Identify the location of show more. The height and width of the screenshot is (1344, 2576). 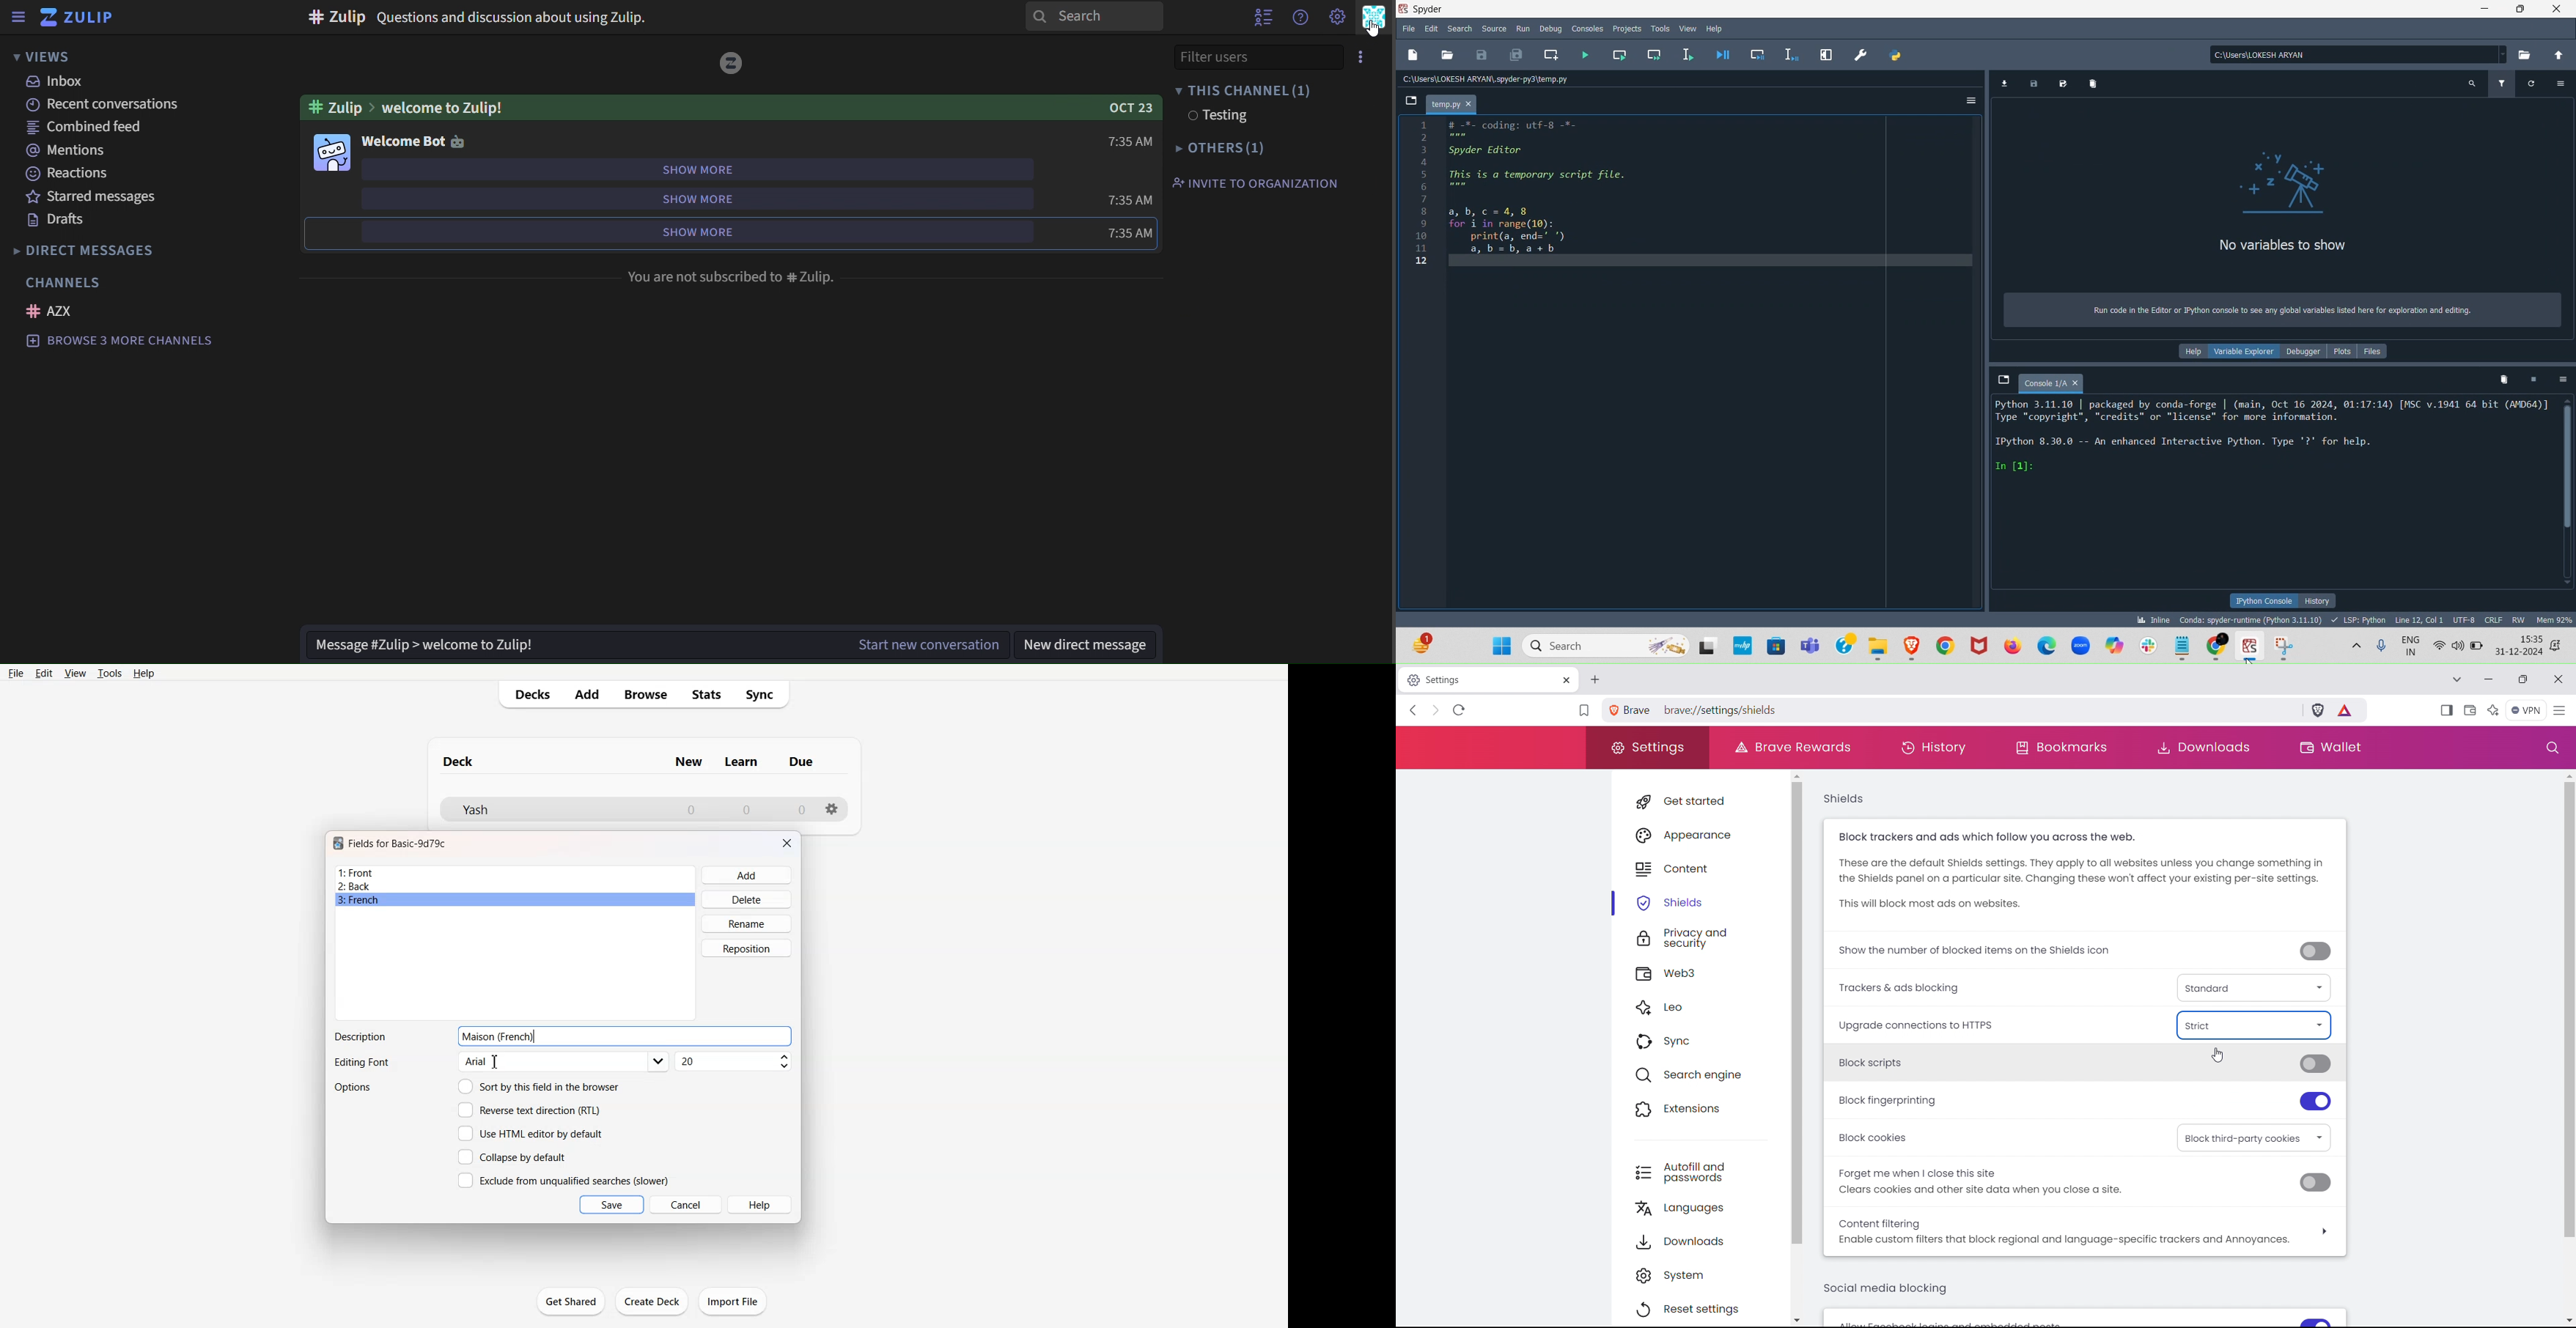
(697, 199).